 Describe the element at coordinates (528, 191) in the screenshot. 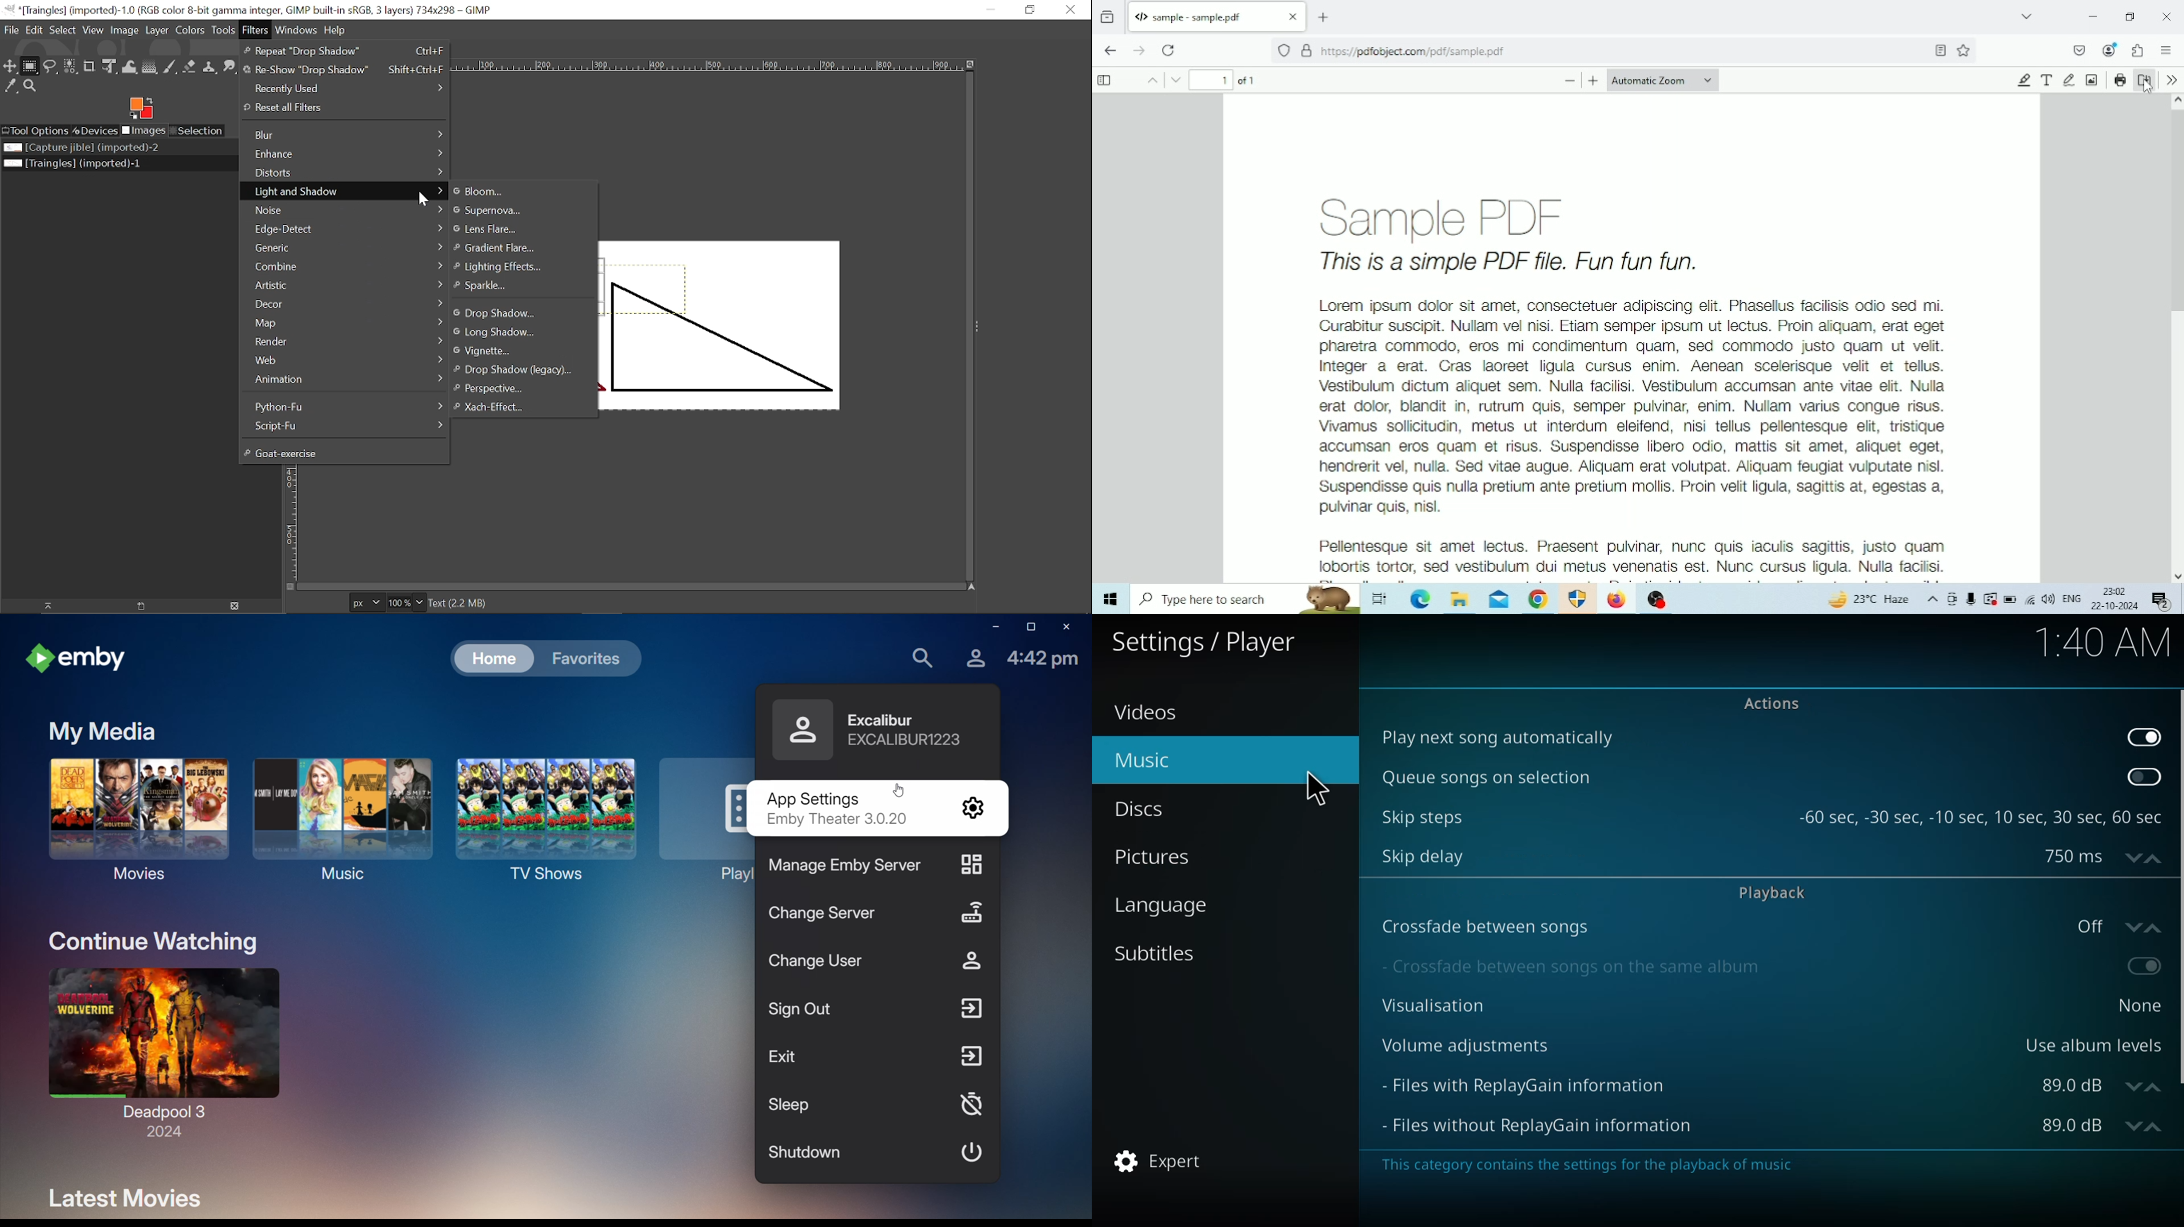

I see `Bloom` at that location.